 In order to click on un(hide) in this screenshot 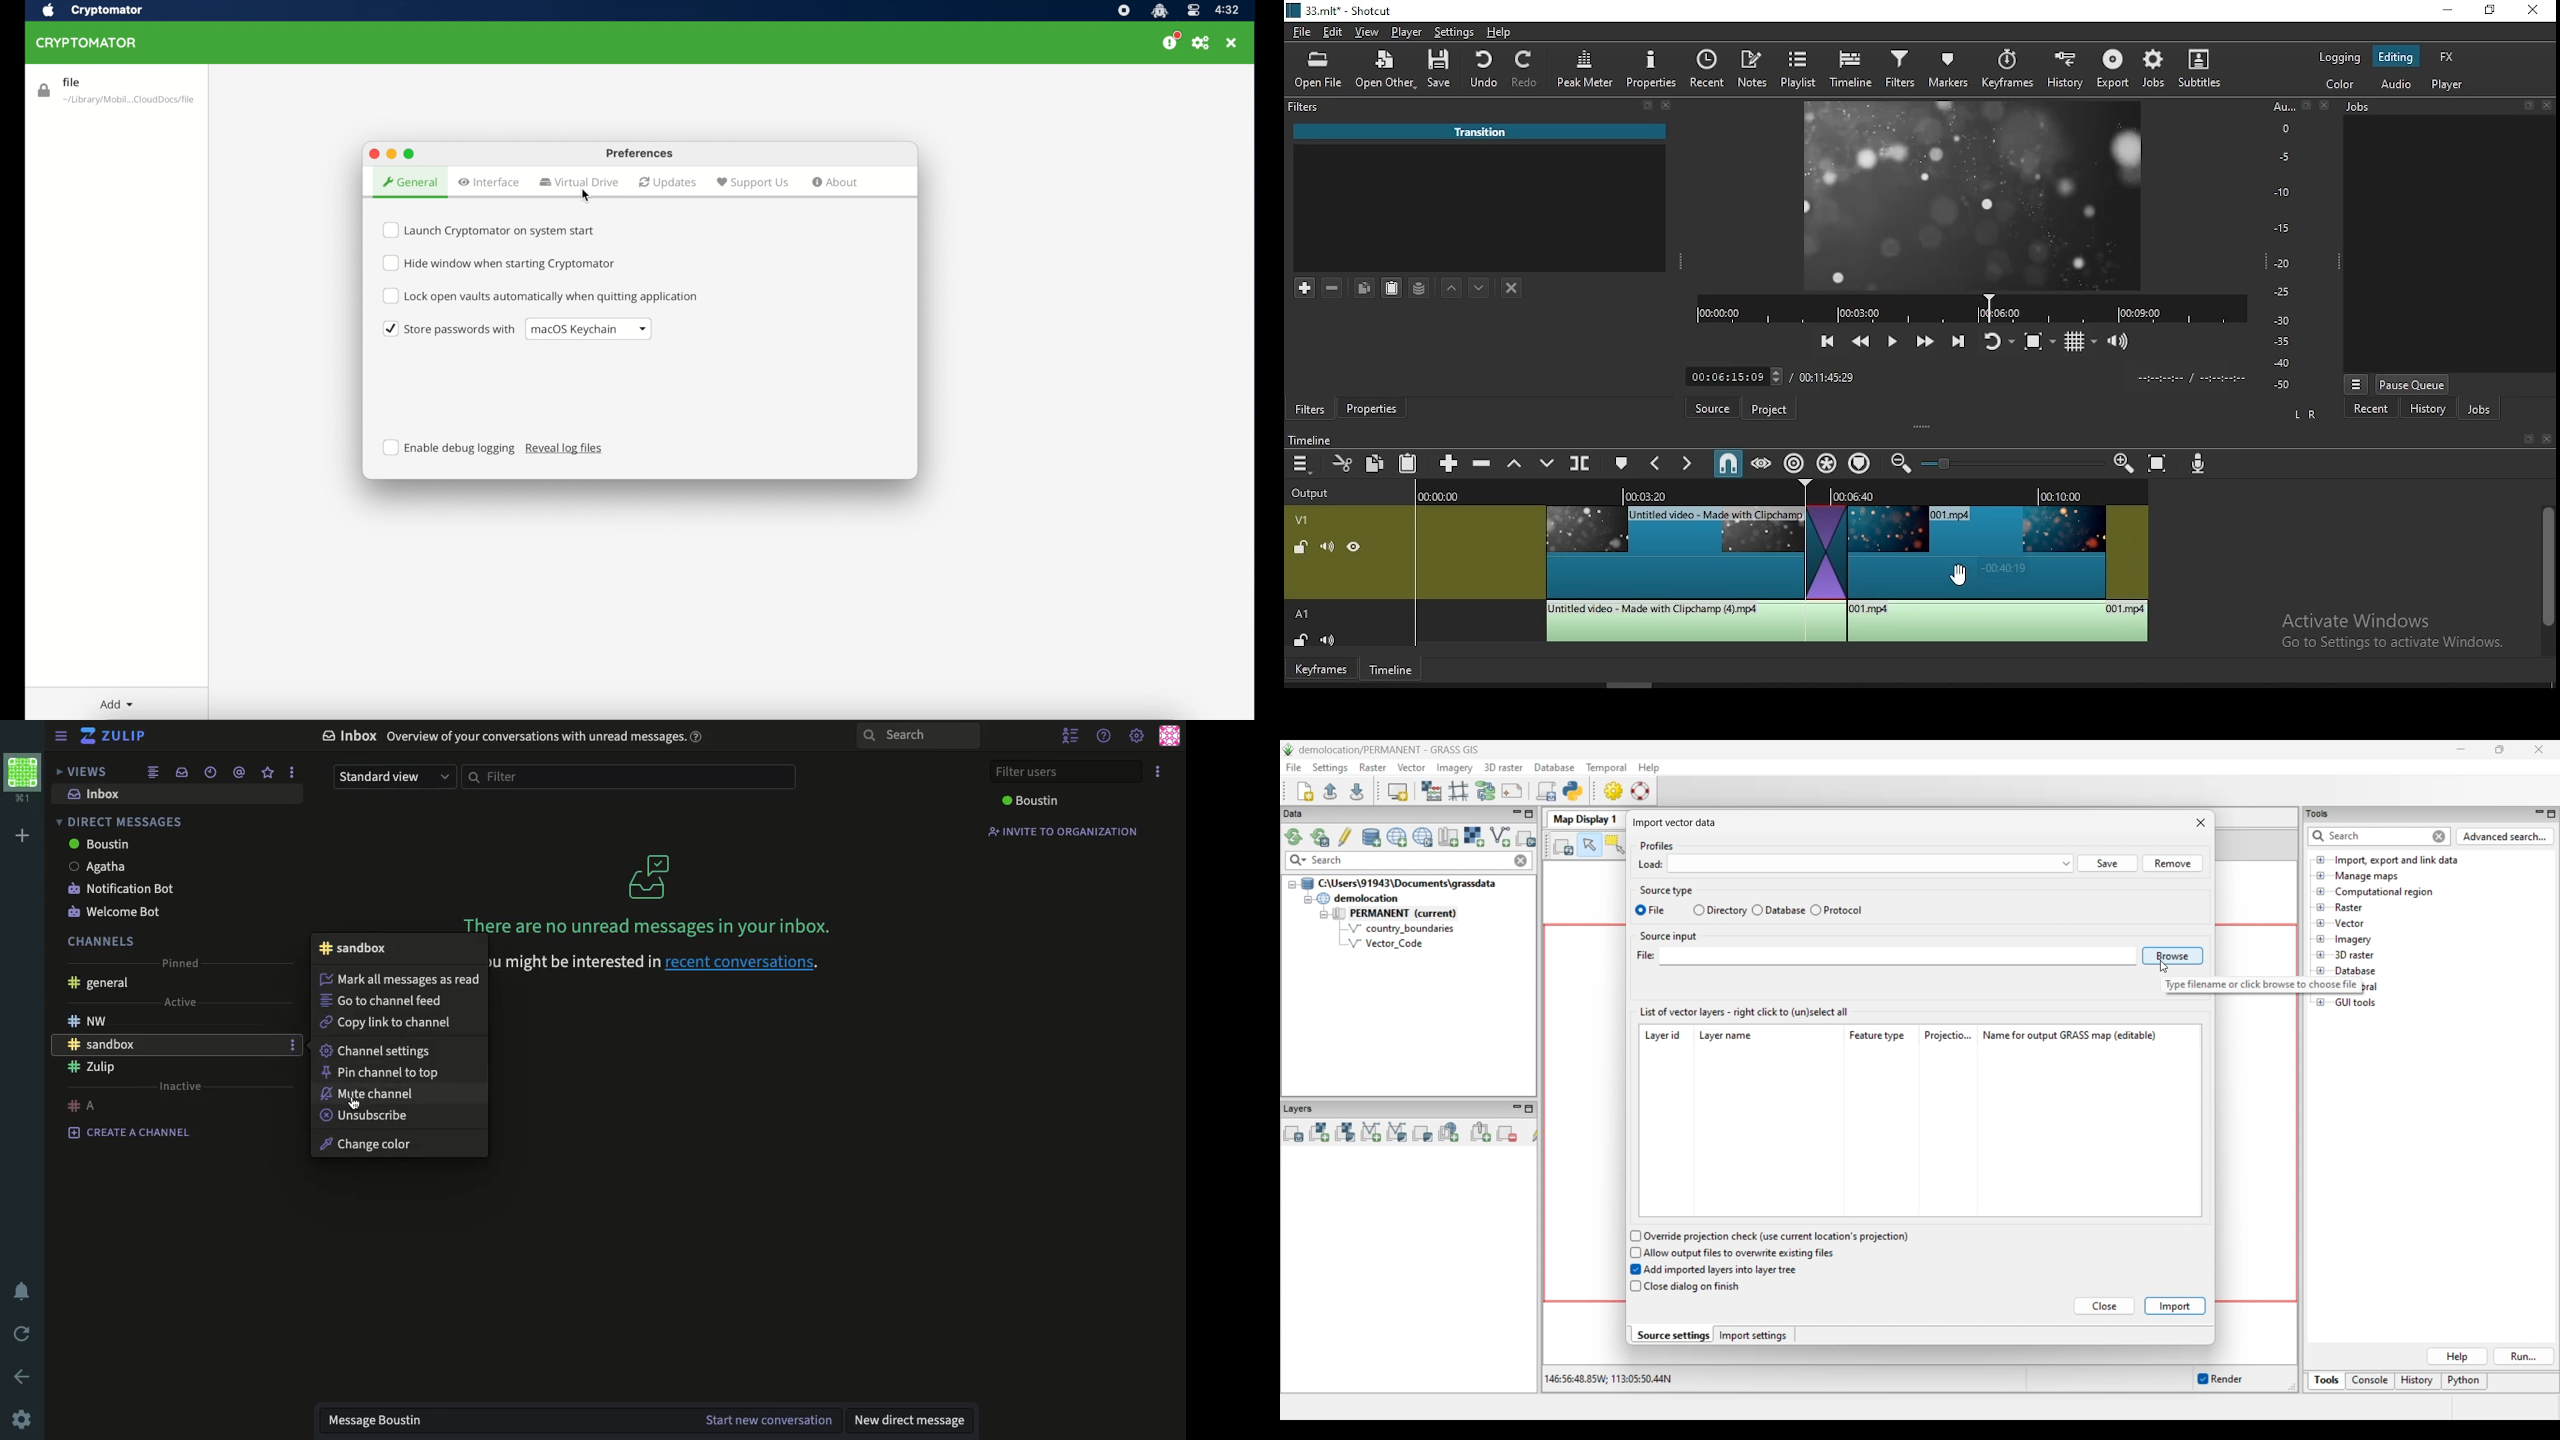, I will do `click(1352, 548)`.